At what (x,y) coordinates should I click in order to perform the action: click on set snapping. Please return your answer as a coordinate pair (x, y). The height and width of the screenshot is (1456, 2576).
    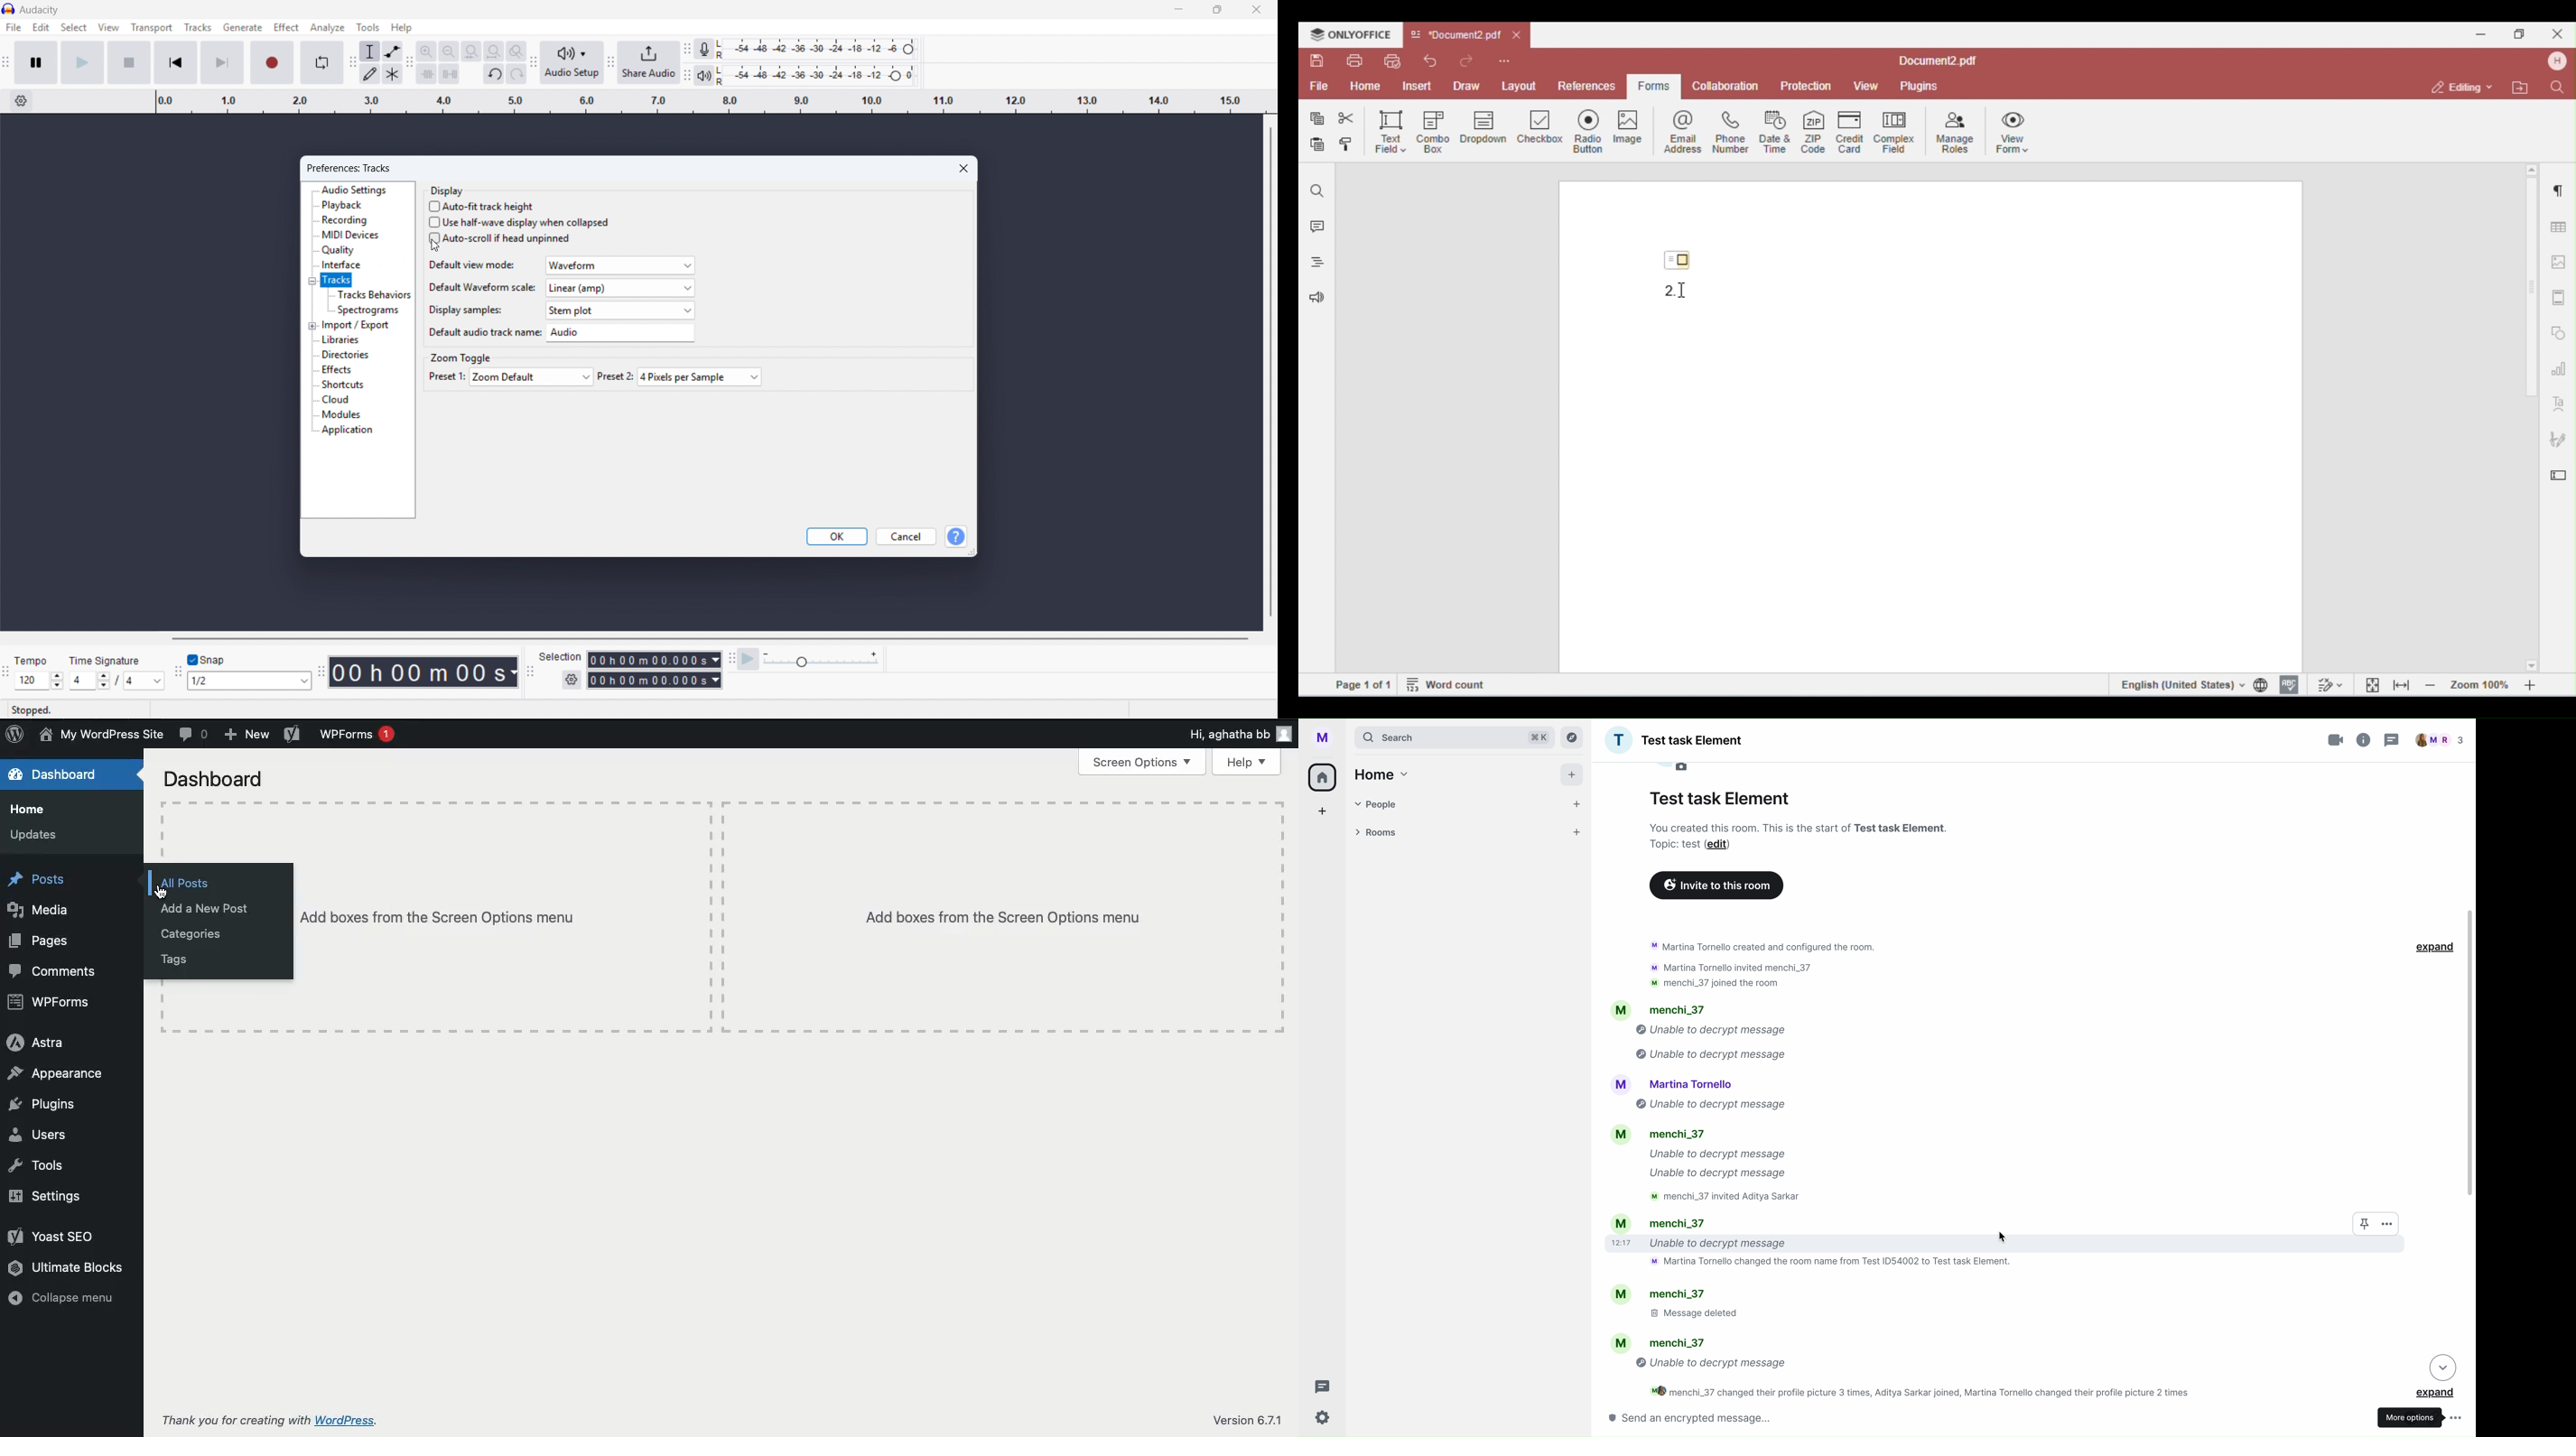
    Looking at the image, I should click on (248, 681).